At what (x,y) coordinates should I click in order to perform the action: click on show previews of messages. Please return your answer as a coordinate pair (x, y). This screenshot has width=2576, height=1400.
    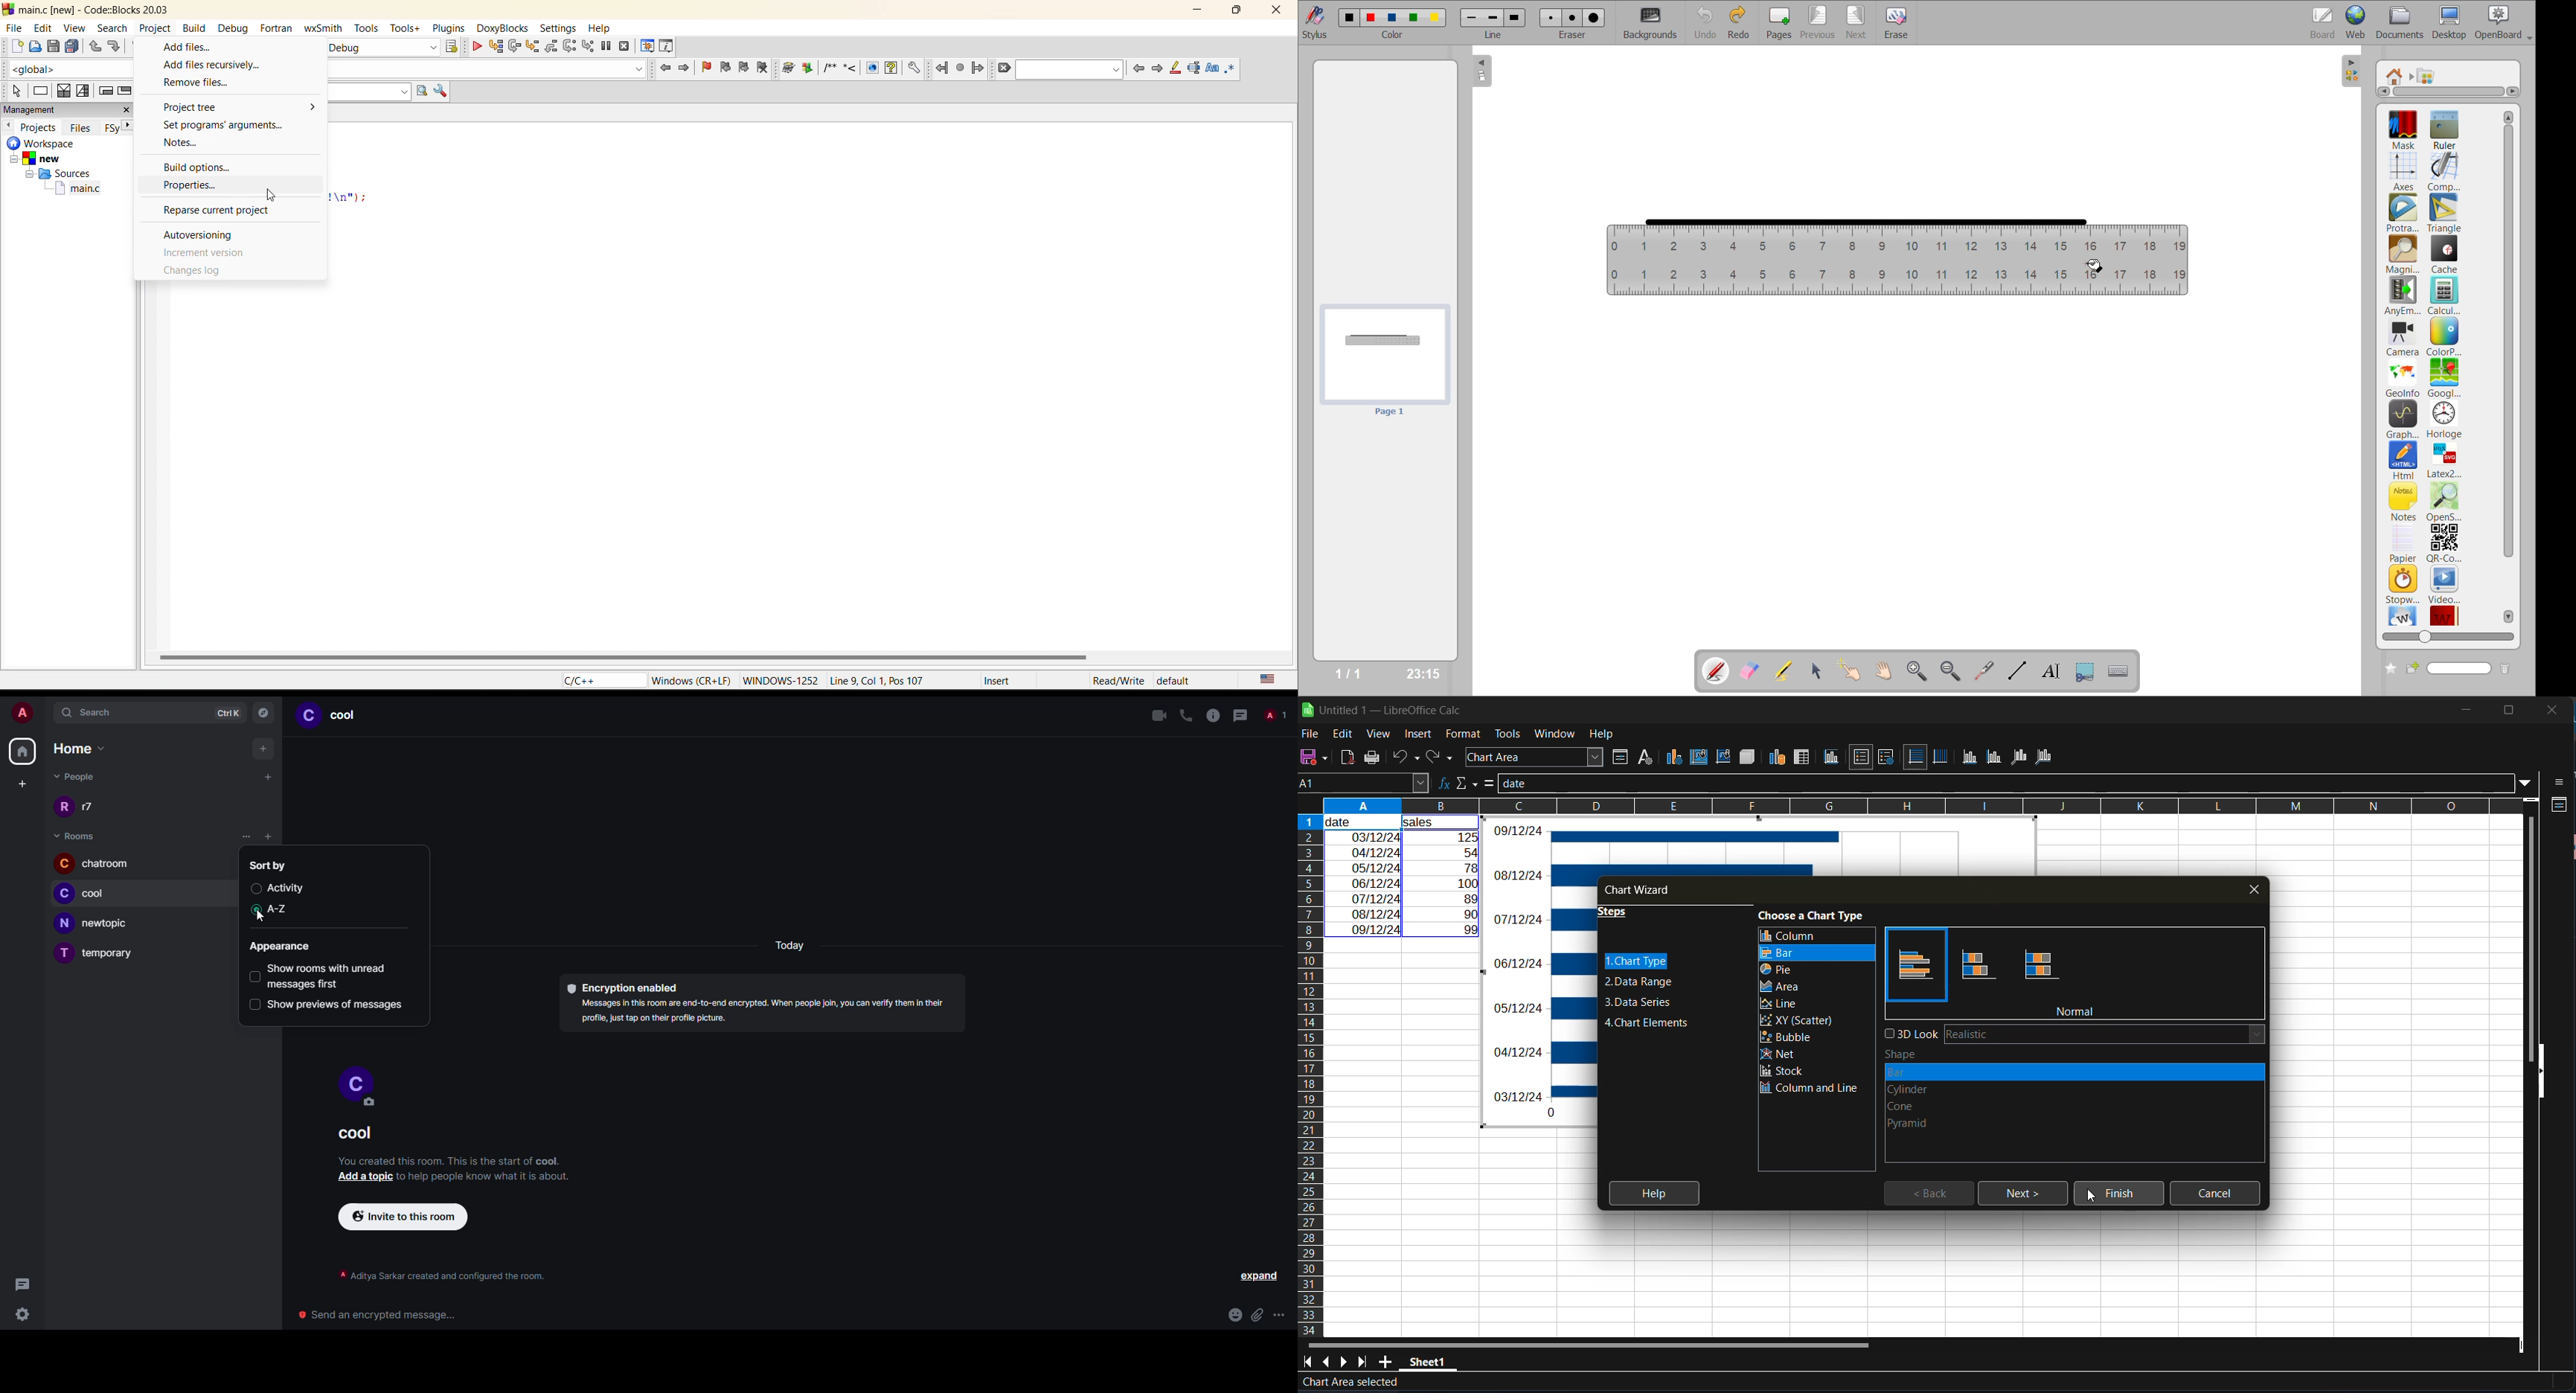
    Looking at the image, I should click on (335, 1004).